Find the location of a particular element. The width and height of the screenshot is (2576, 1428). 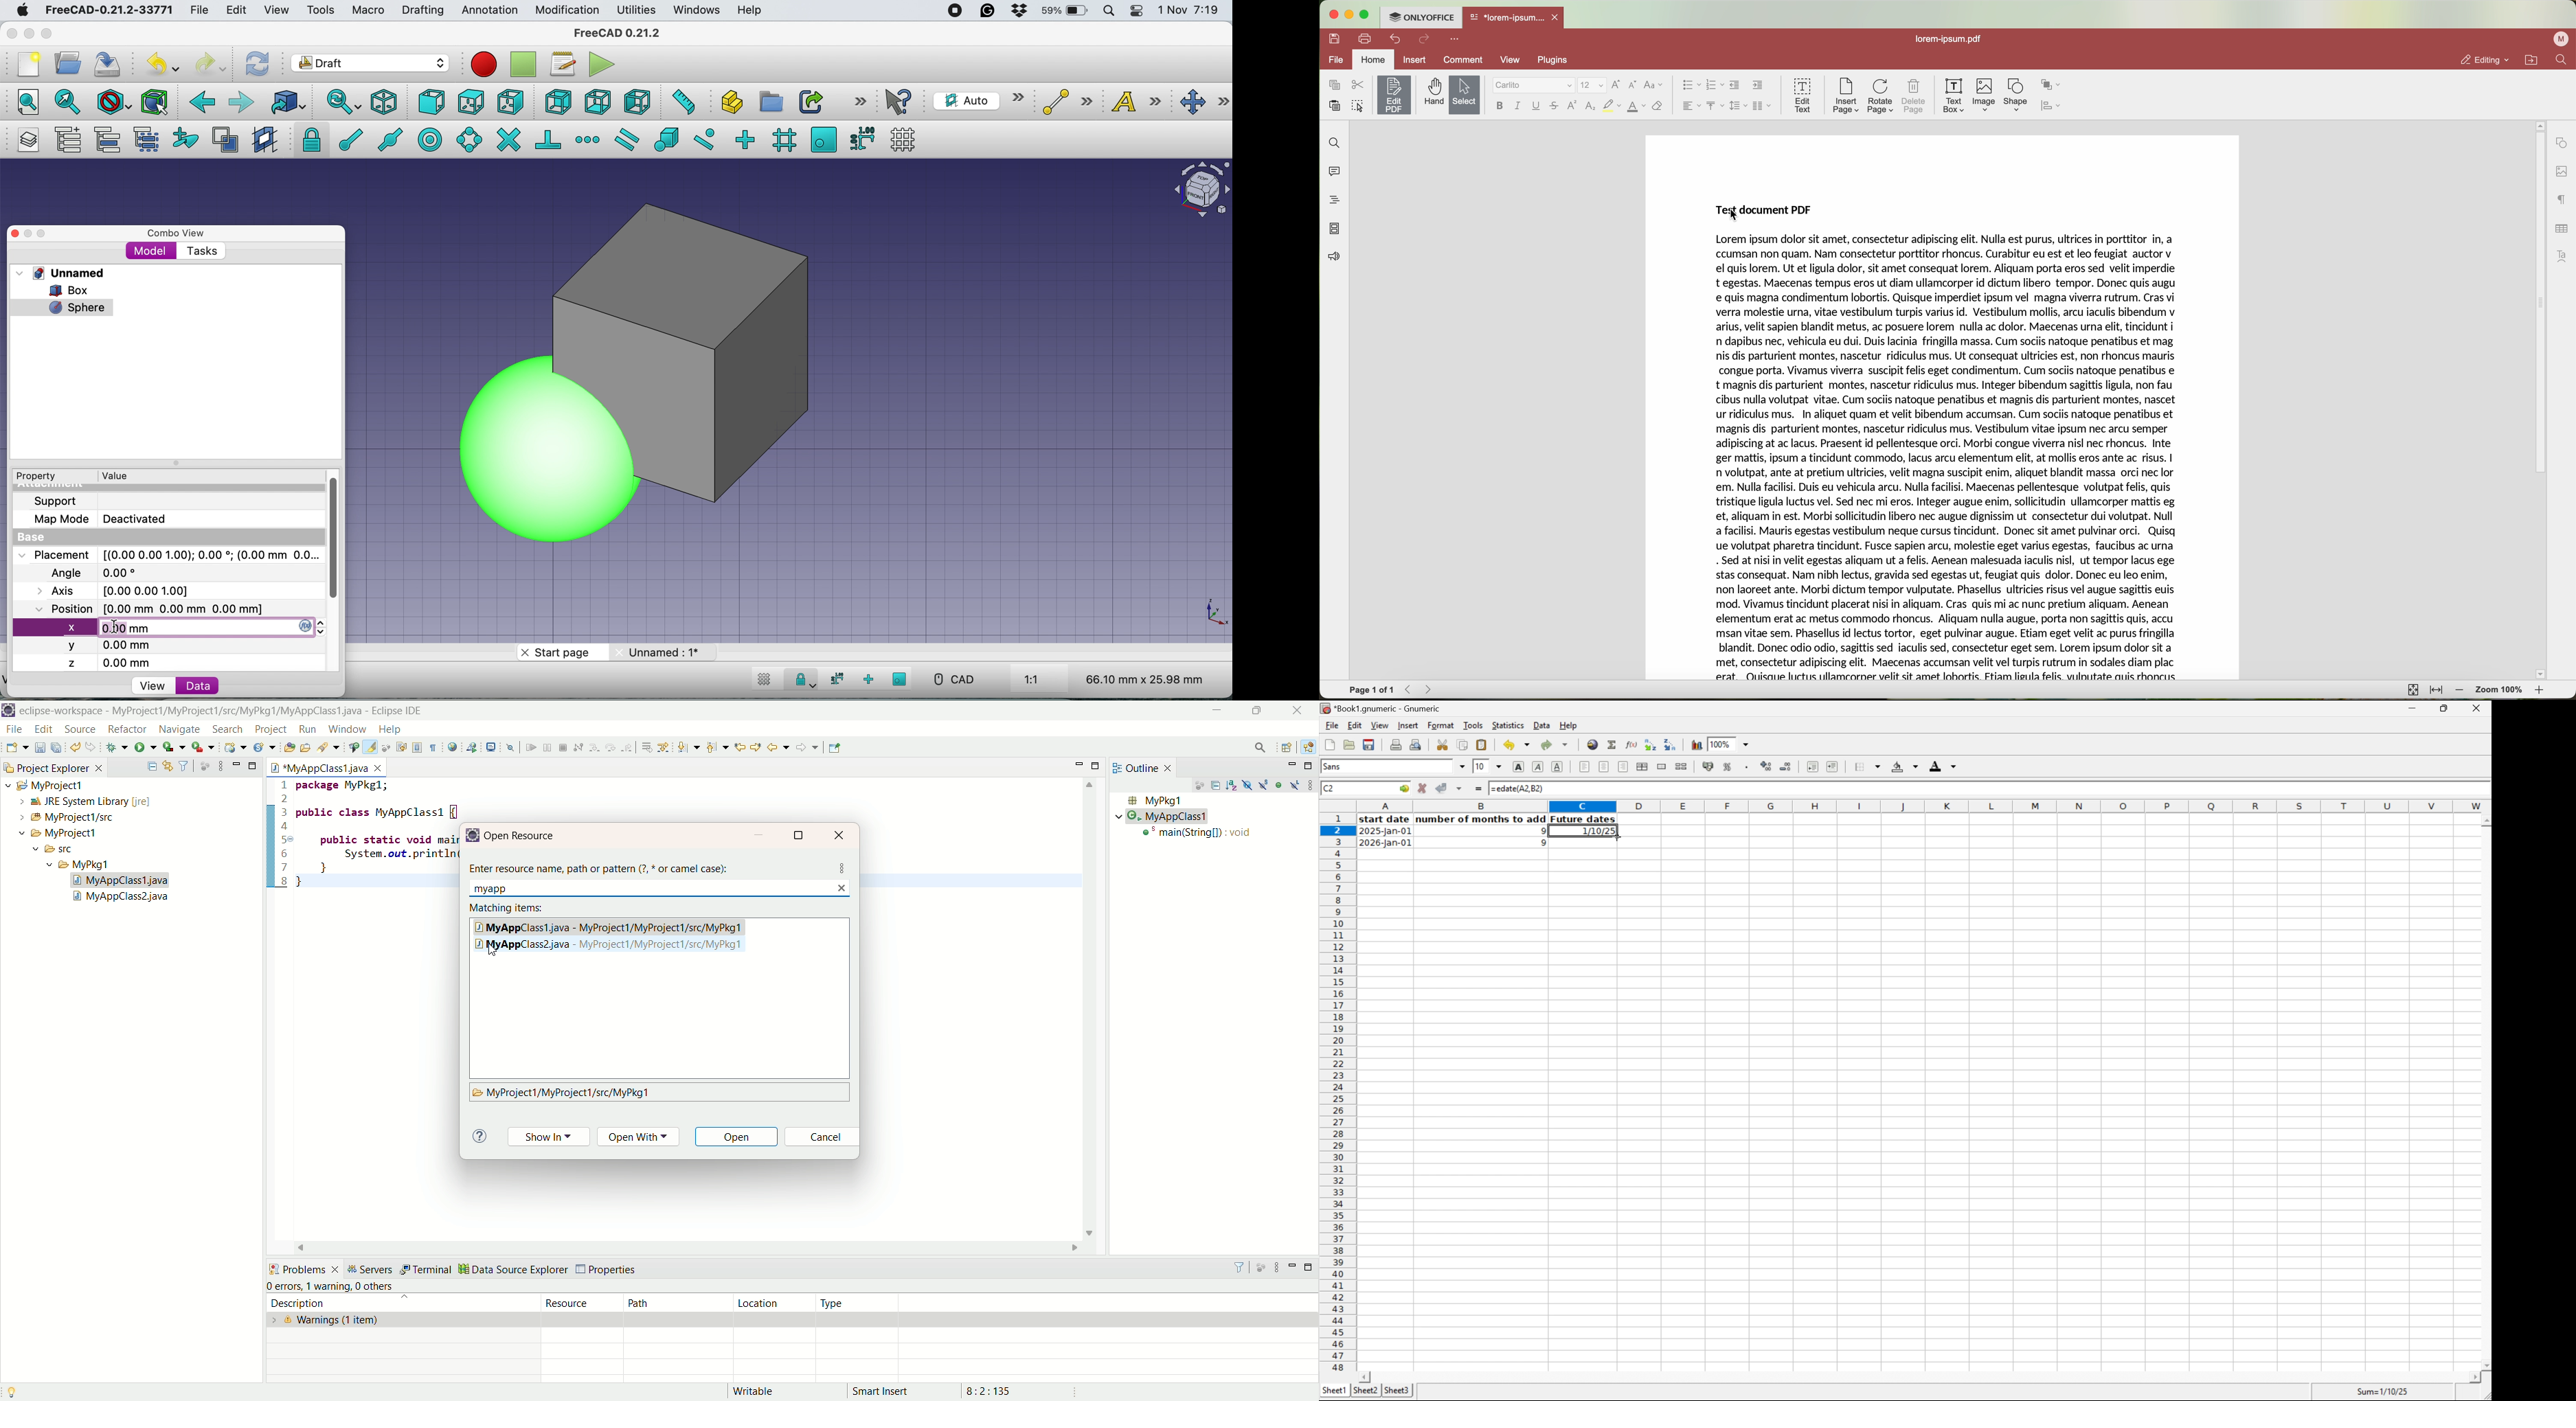

close is located at coordinates (841, 834).